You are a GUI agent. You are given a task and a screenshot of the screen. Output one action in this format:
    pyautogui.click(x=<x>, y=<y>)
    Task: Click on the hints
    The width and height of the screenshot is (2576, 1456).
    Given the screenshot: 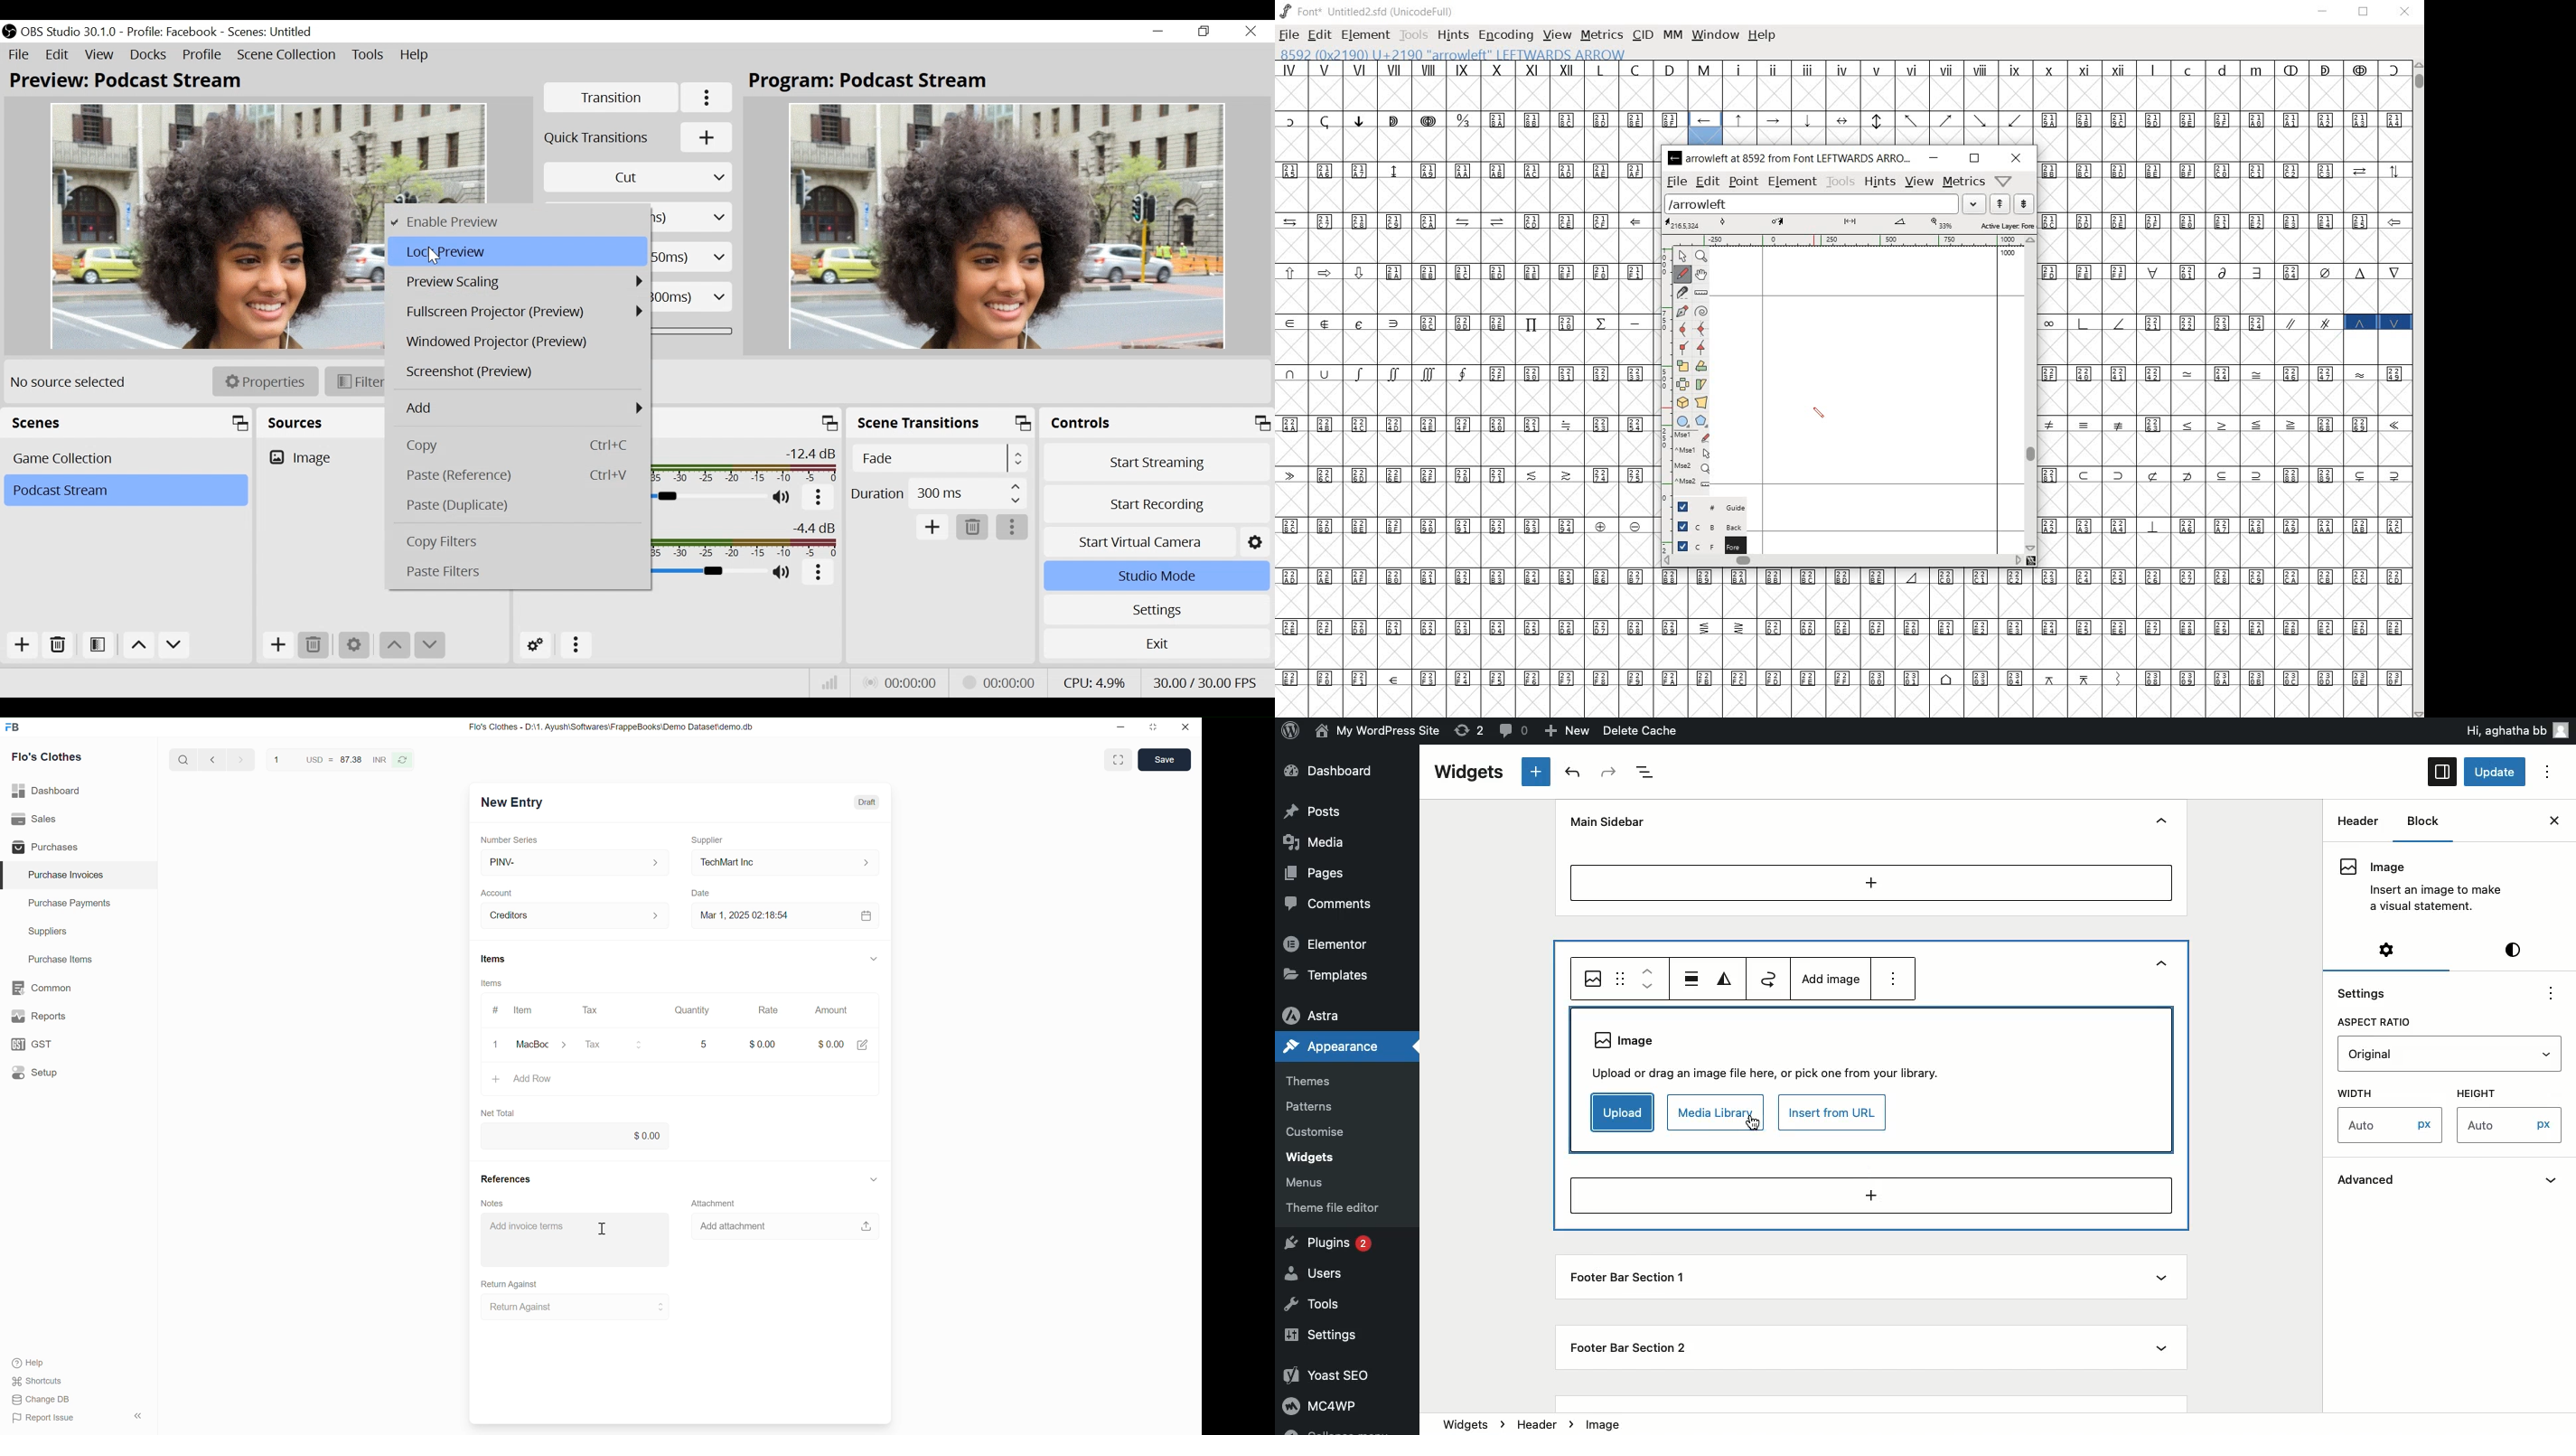 What is the action you would take?
    pyautogui.click(x=1452, y=36)
    